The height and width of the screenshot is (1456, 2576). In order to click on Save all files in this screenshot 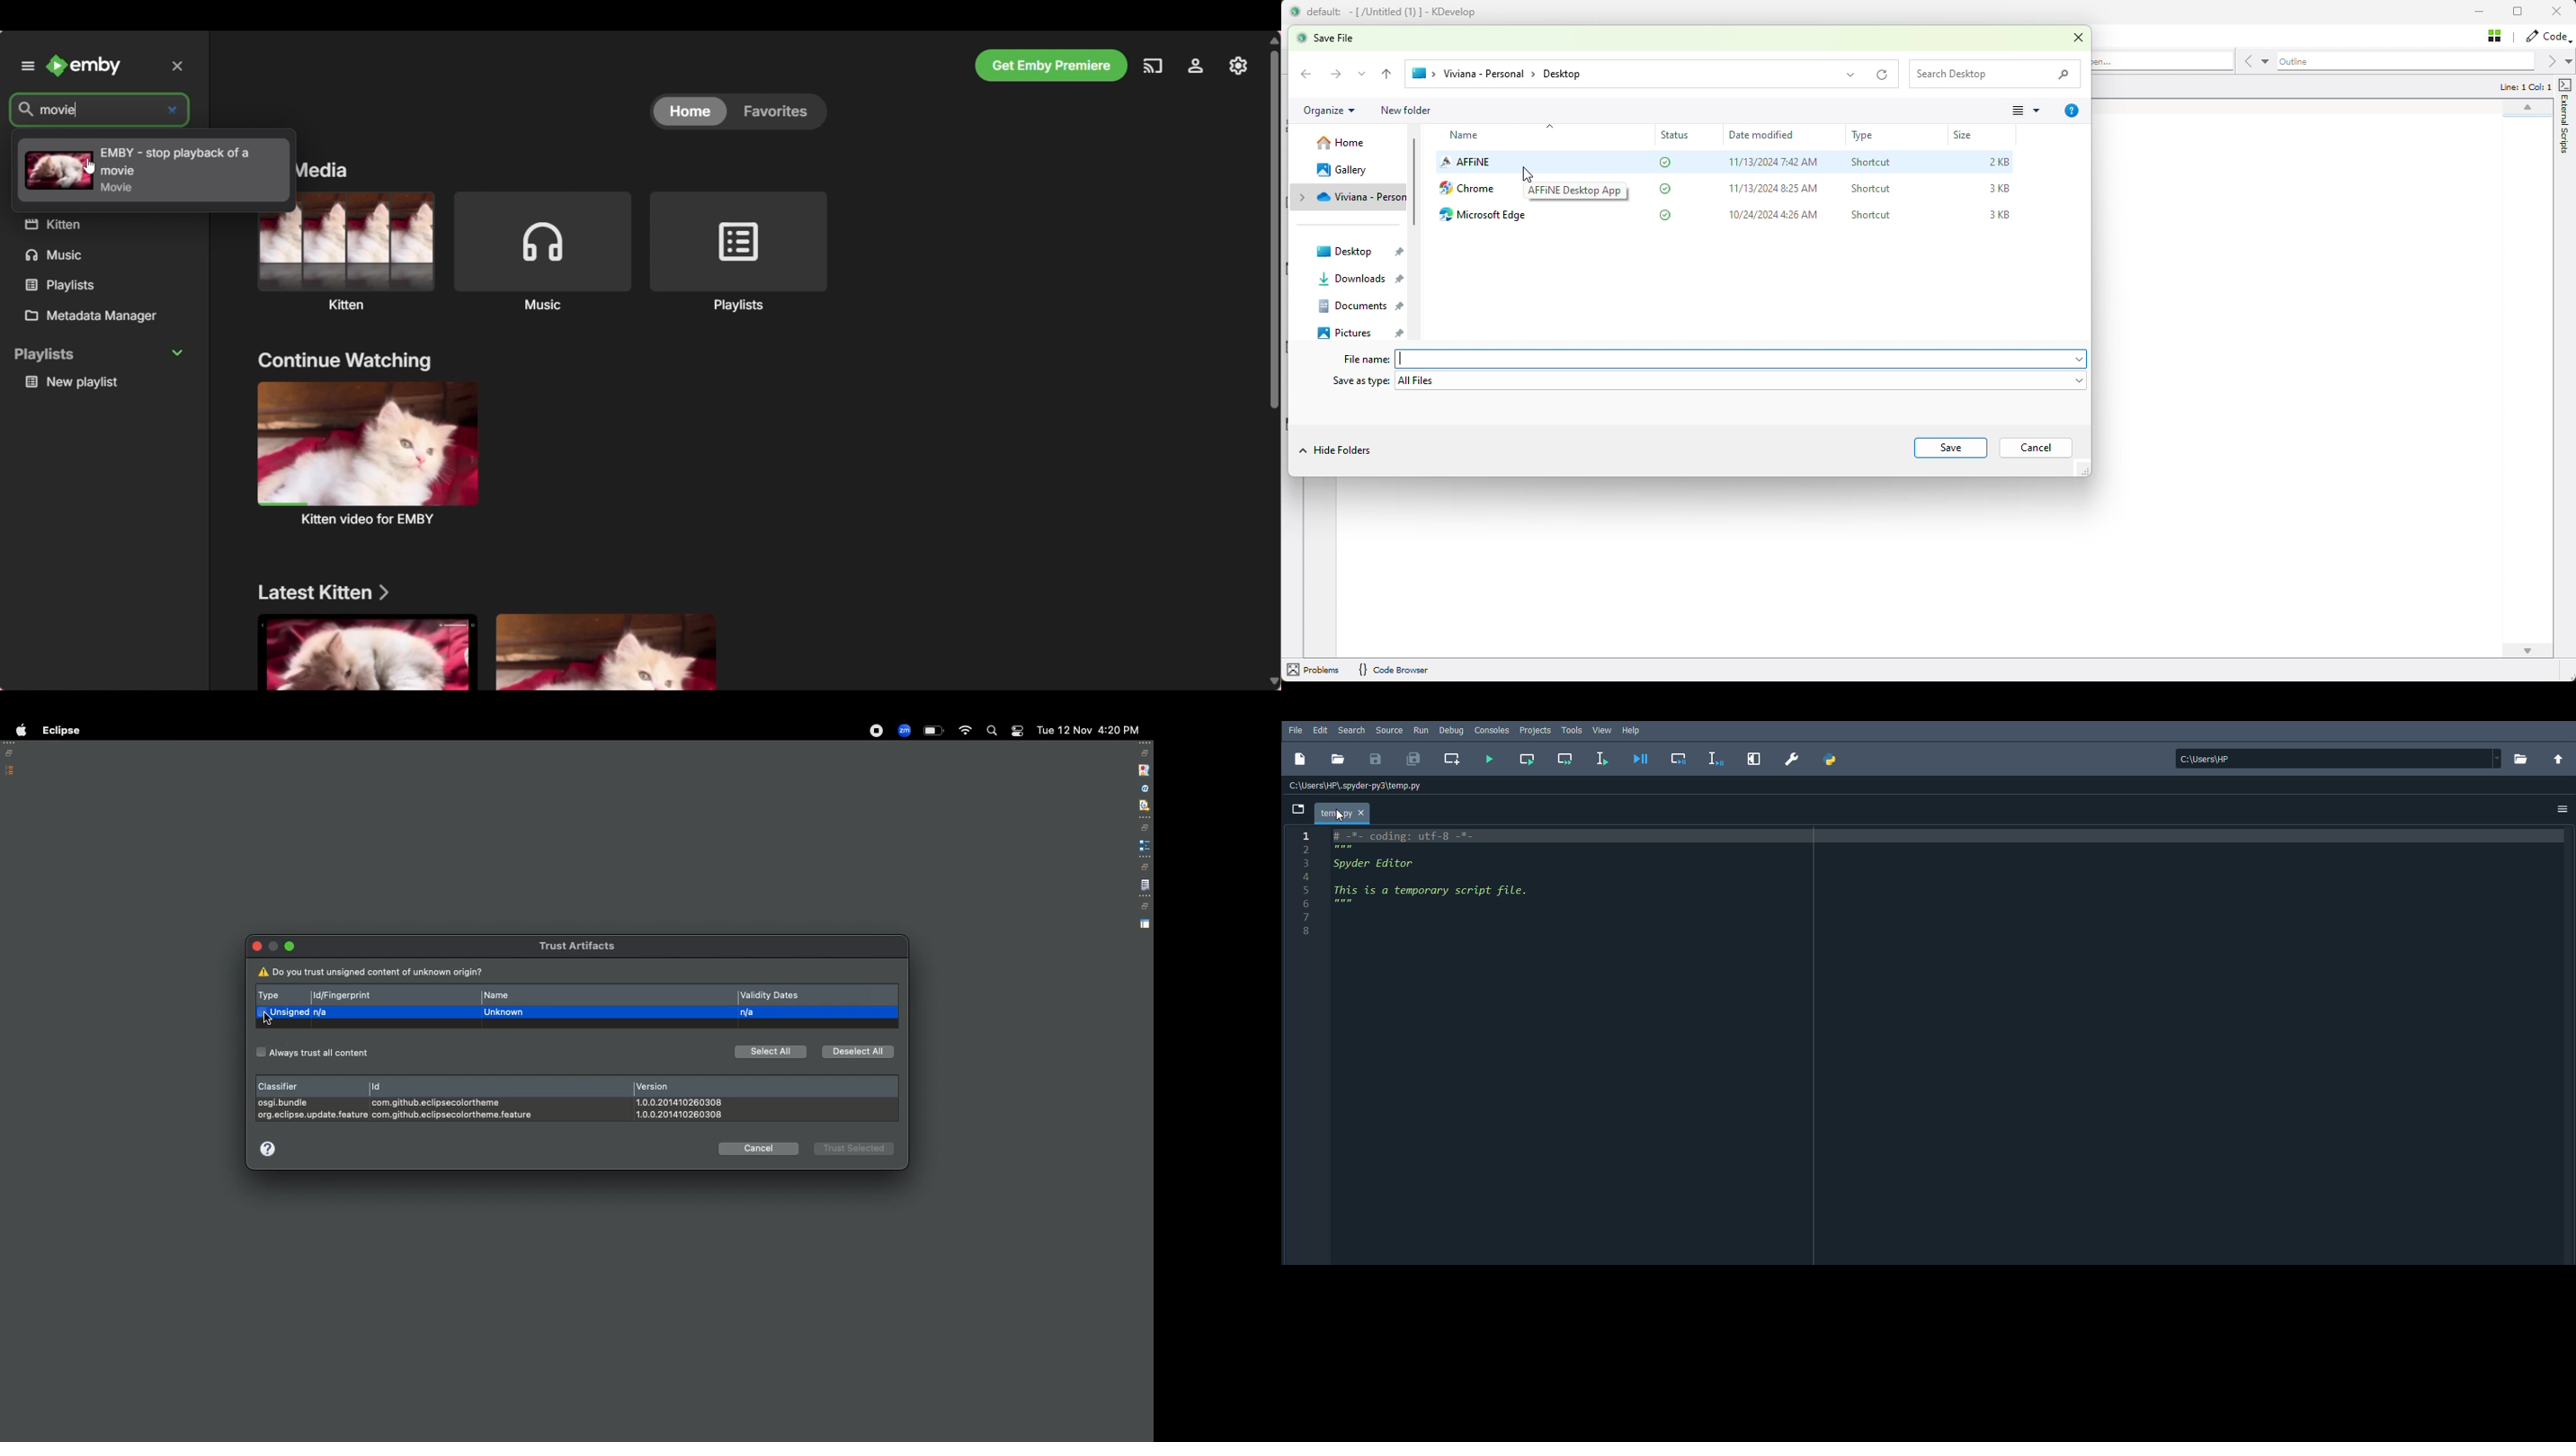, I will do `click(1414, 758)`.